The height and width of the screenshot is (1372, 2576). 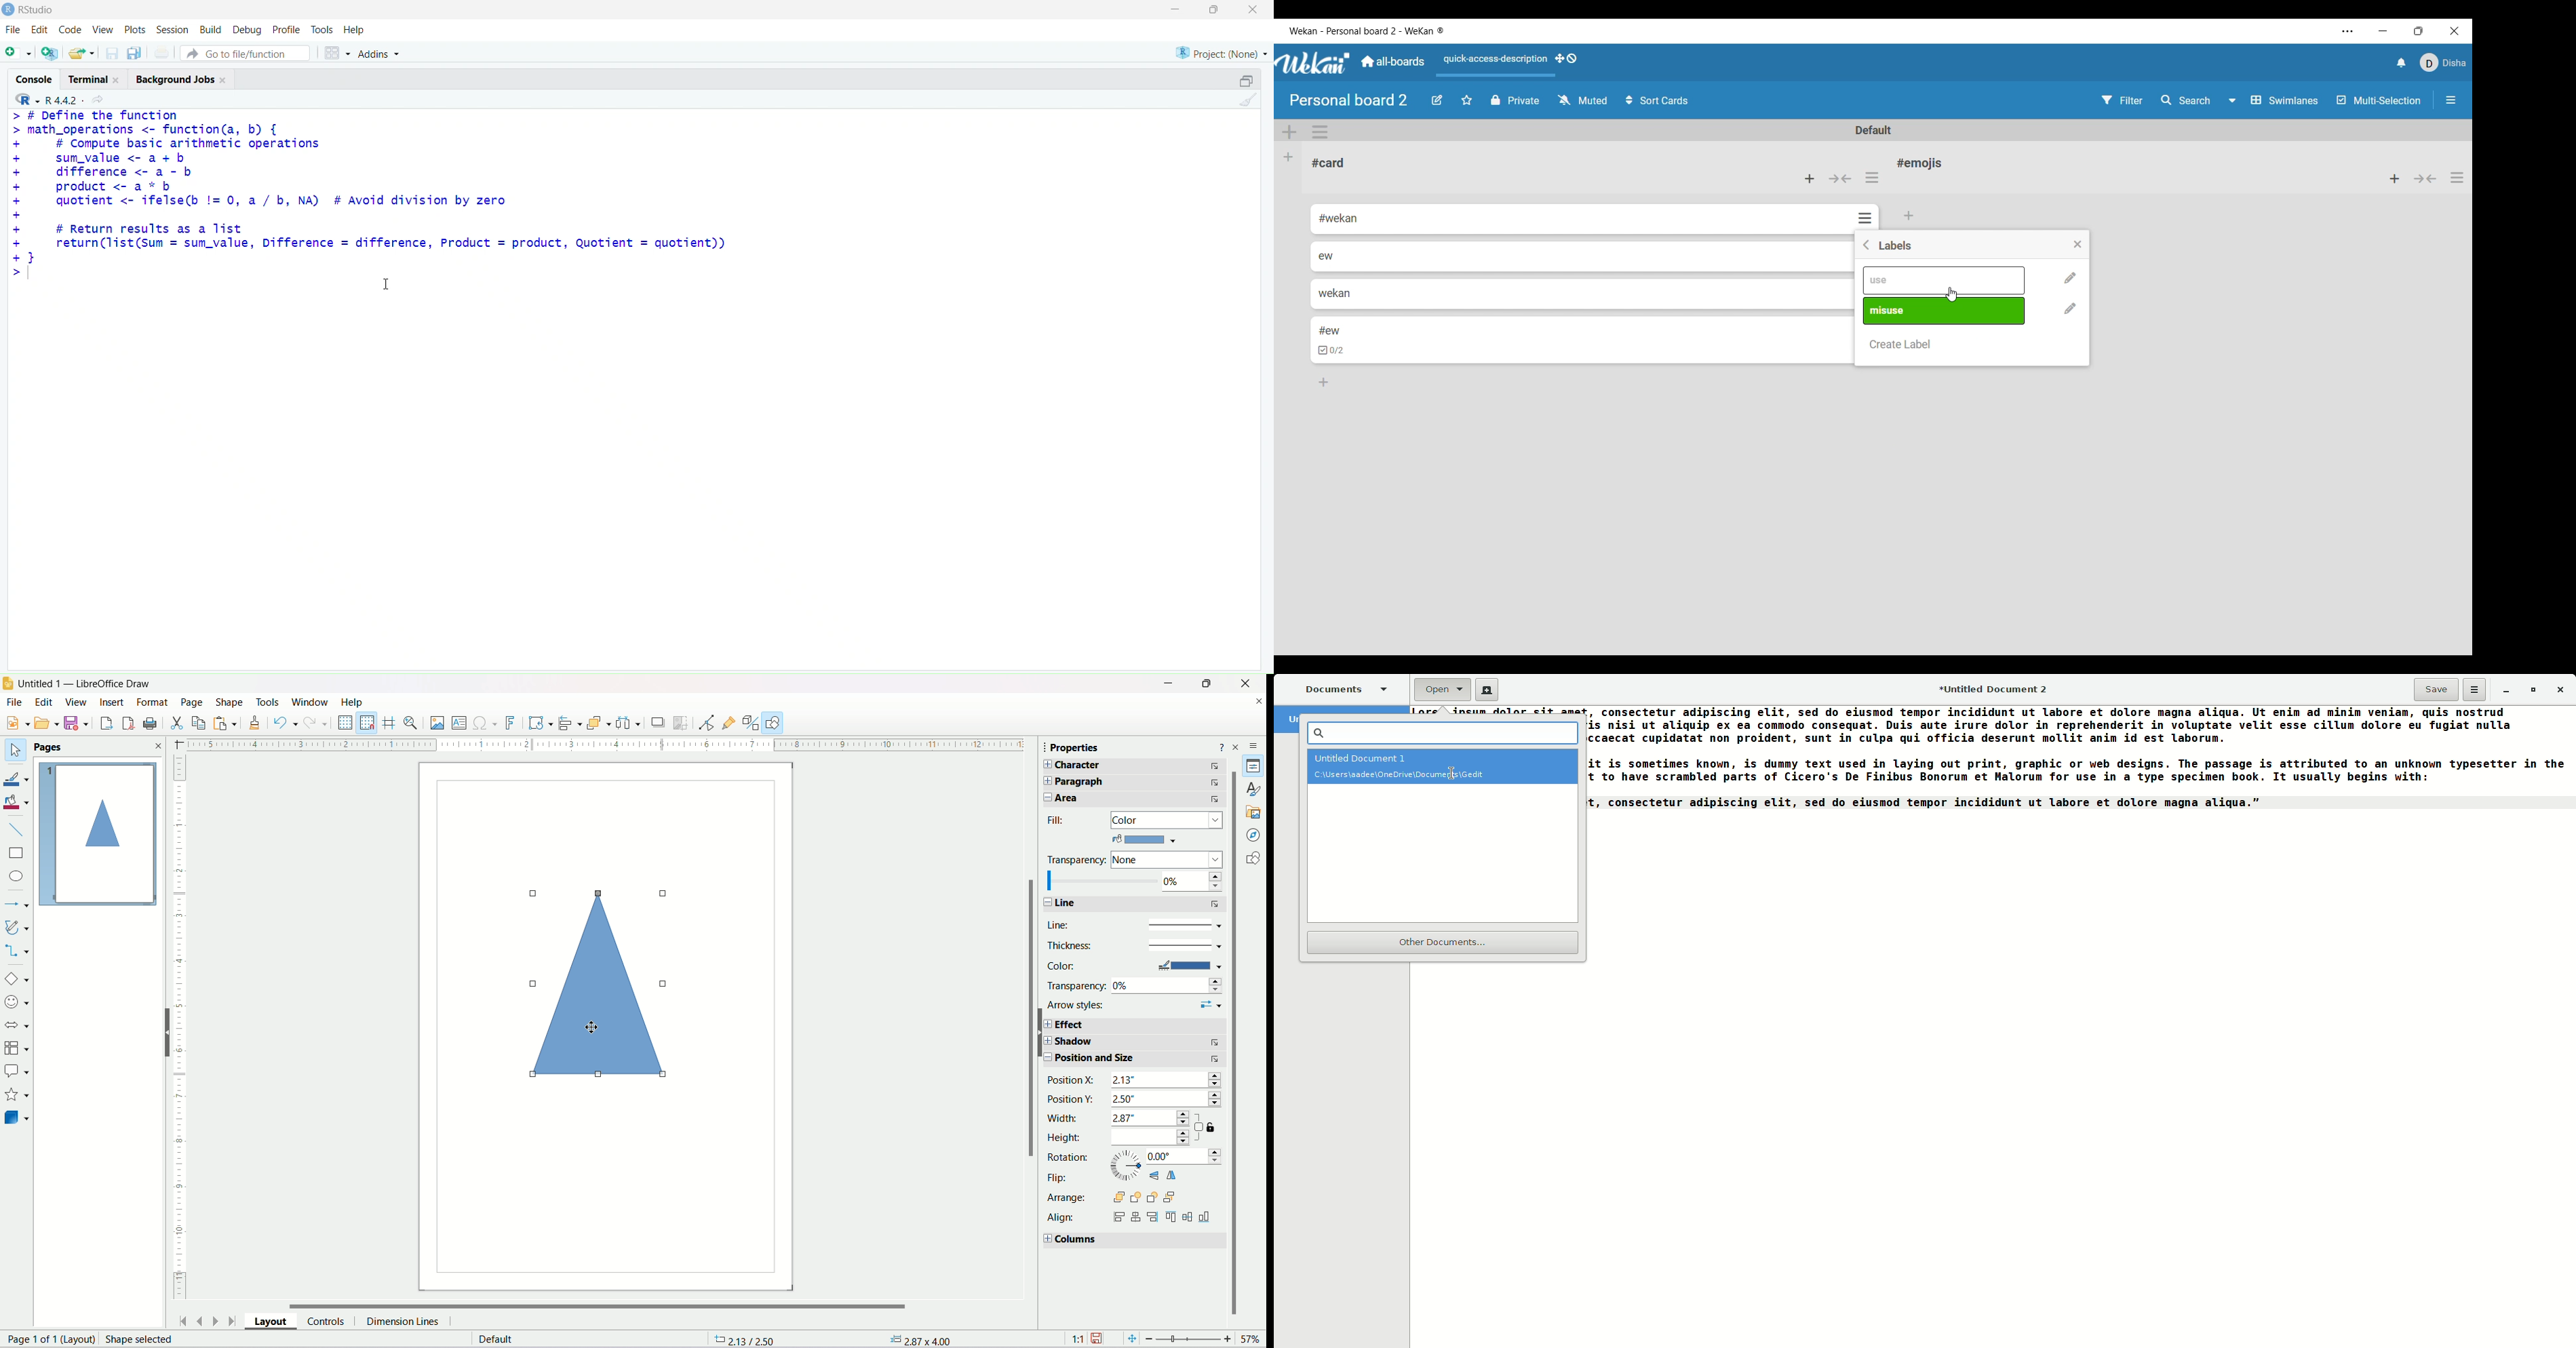 I want to click on Symbol Shapes, so click(x=18, y=1002).